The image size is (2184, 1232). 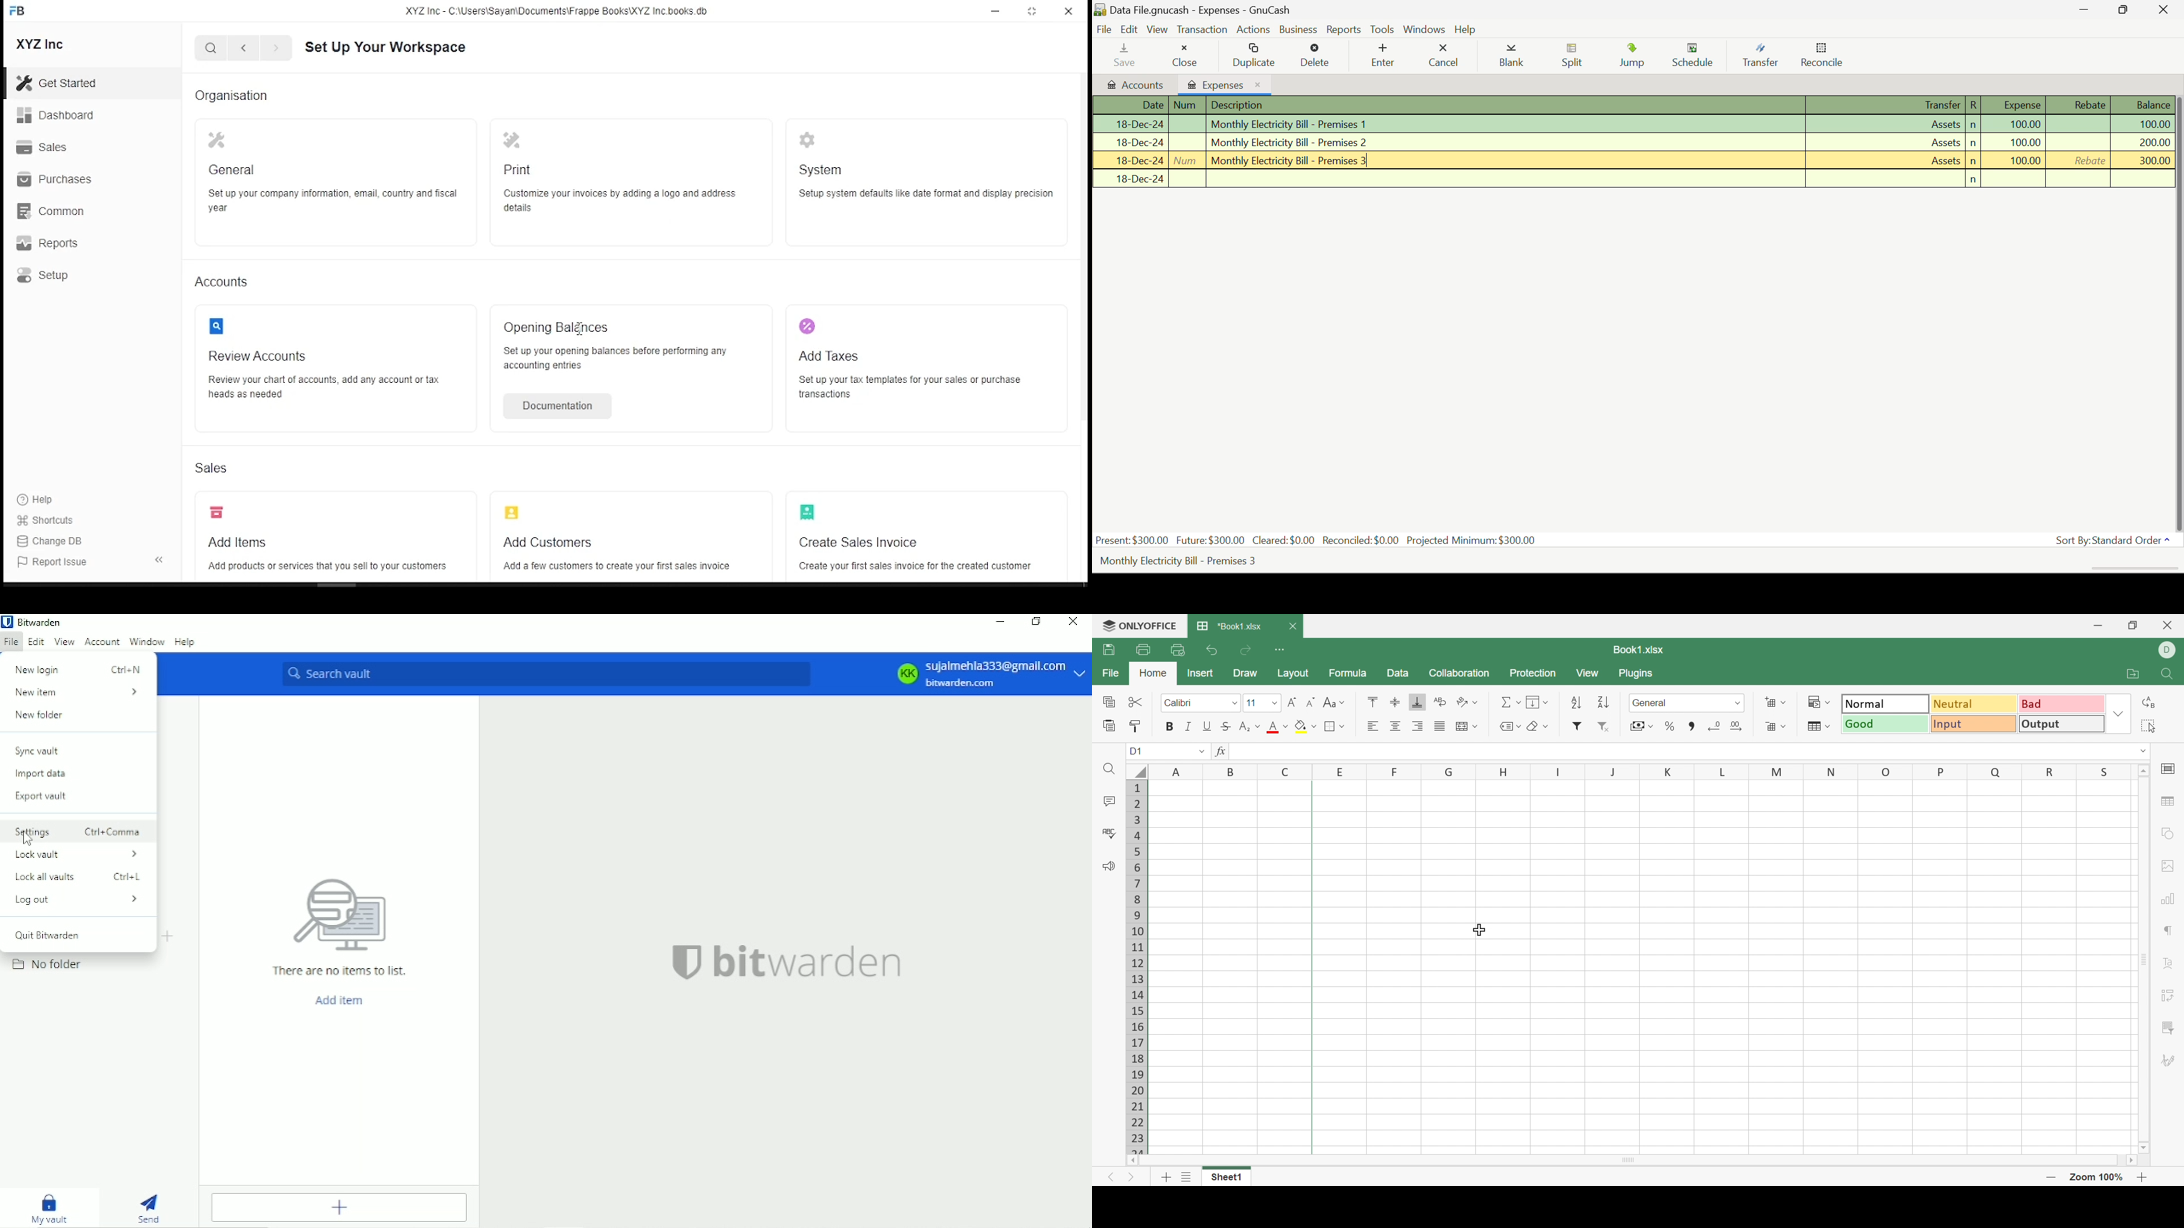 What do you see at coordinates (1419, 703) in the screenshot?
I see `Align Bottom` at bounding box center [1419, 703].